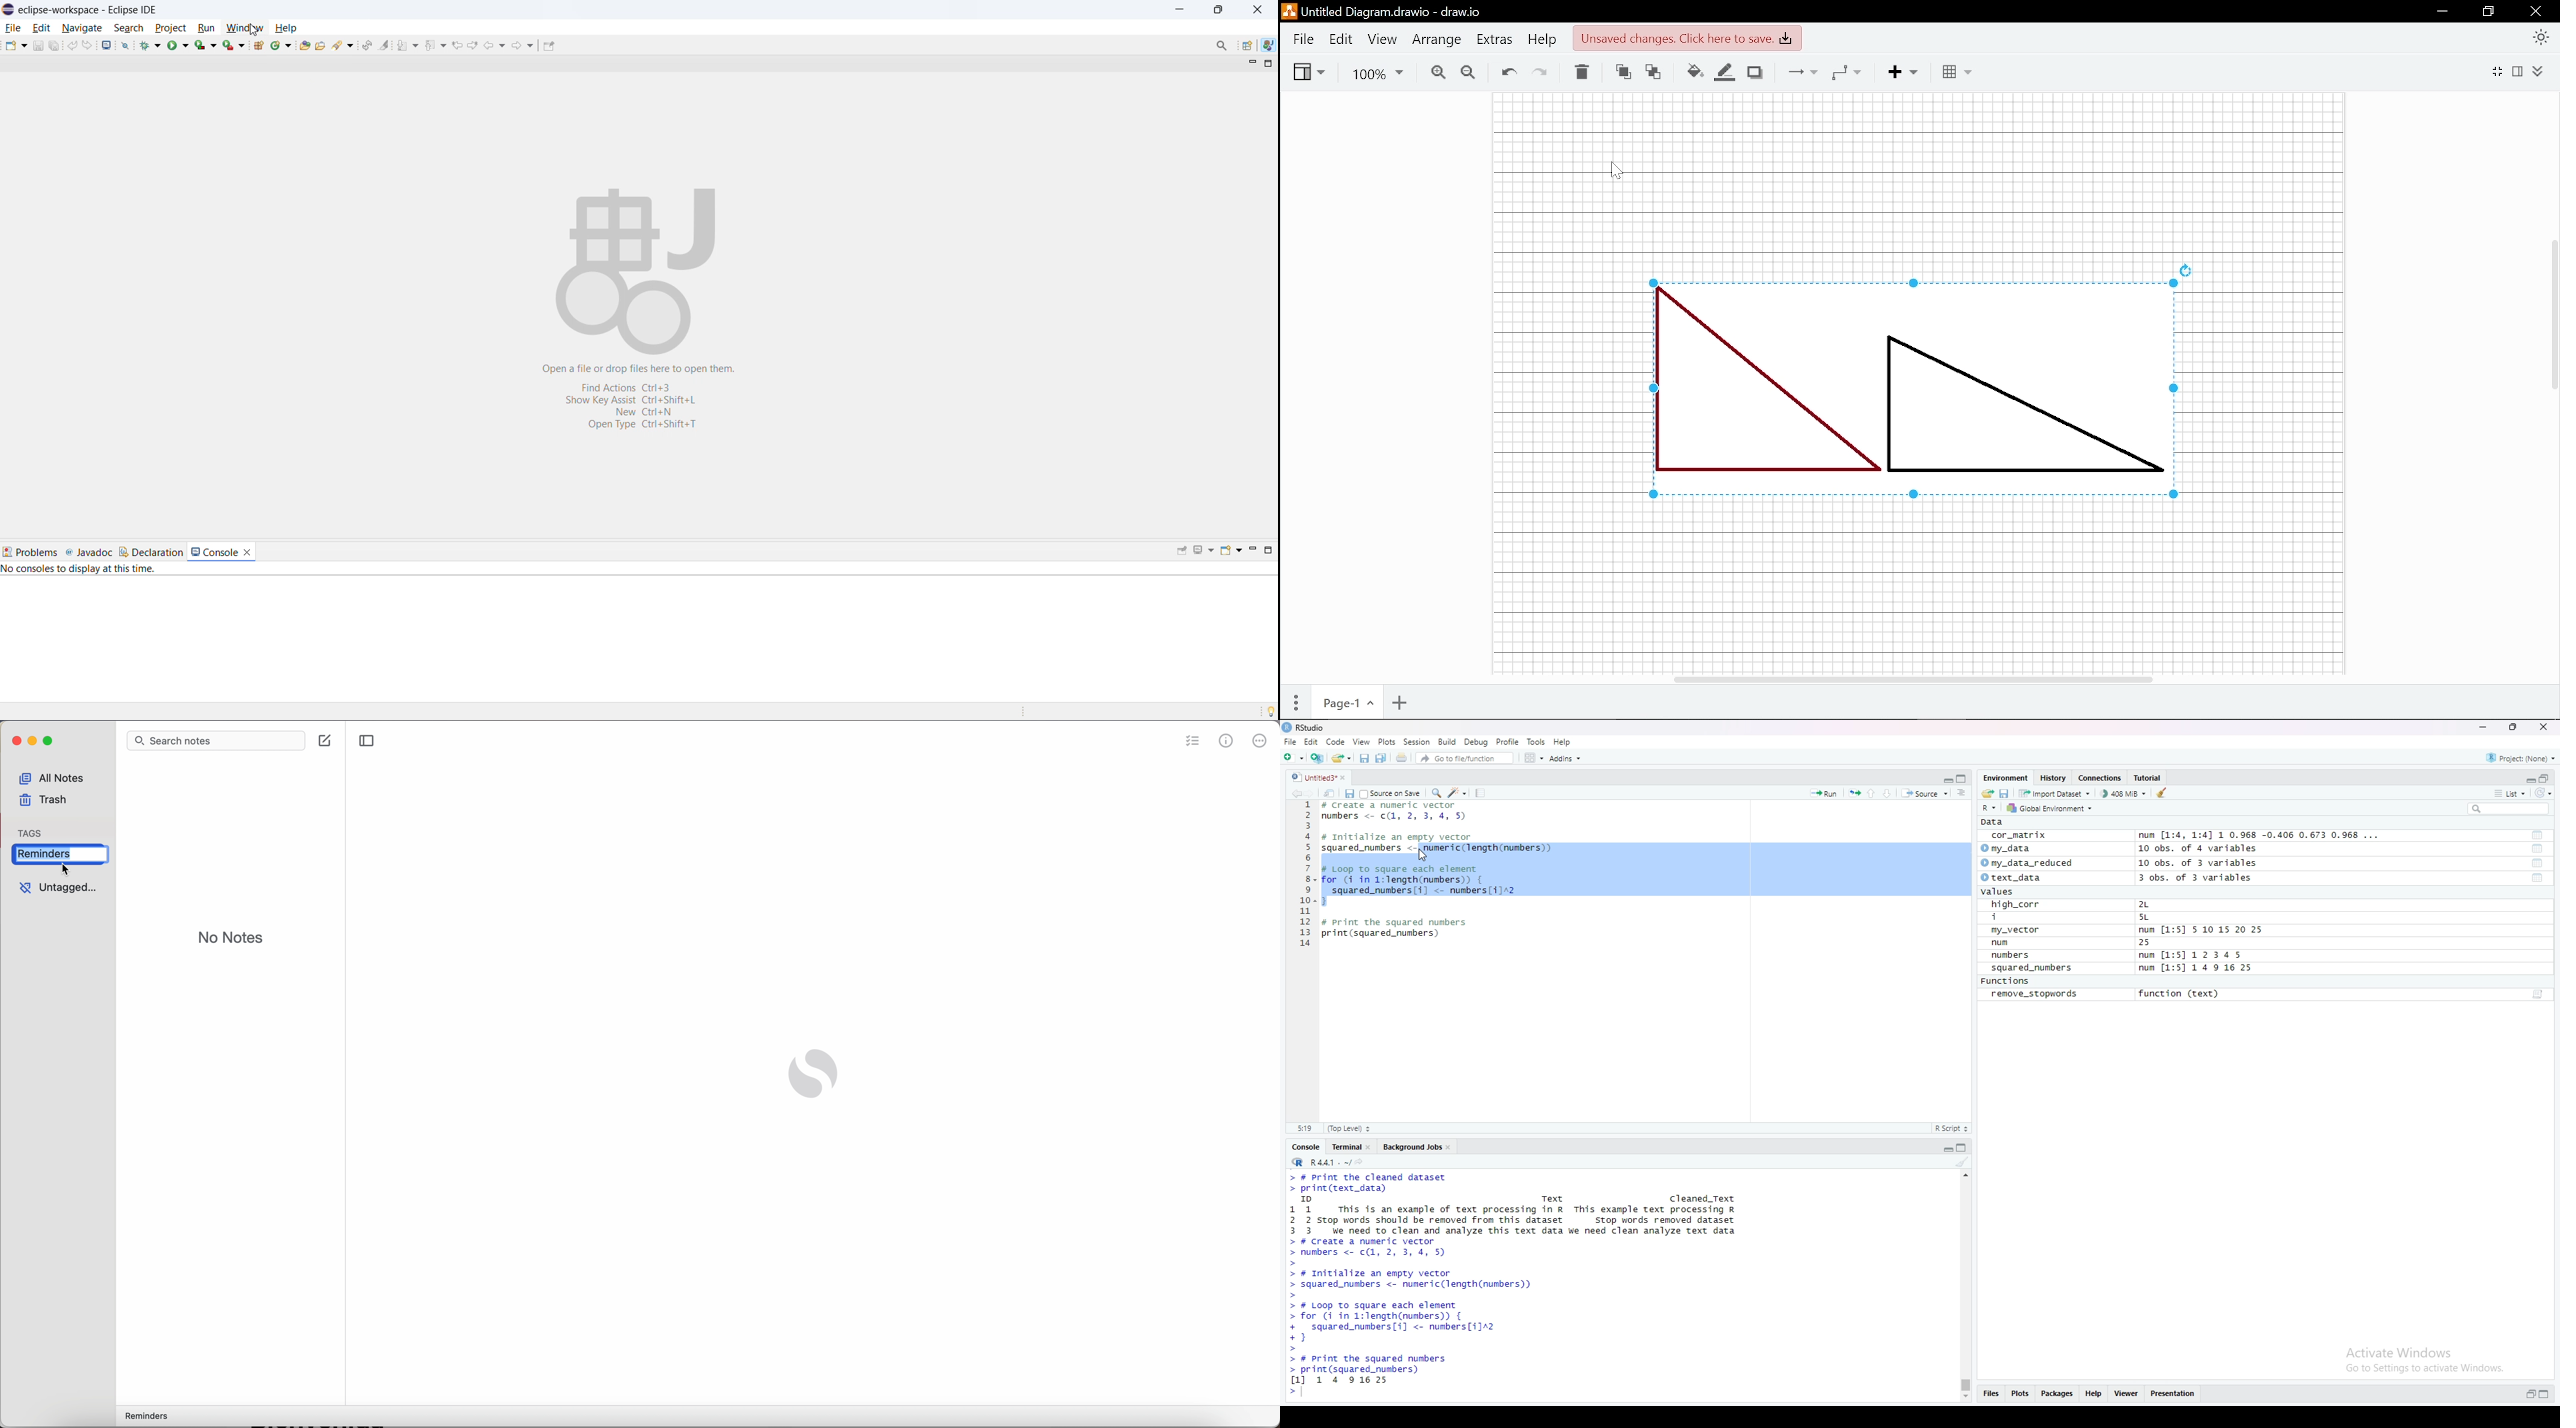  Describe the element at coordinates (2261, 836) in the screenshot. I see `num [1:4, 1:4] 1 0.968 -0.406 0.673 0.968 ...` at that location.